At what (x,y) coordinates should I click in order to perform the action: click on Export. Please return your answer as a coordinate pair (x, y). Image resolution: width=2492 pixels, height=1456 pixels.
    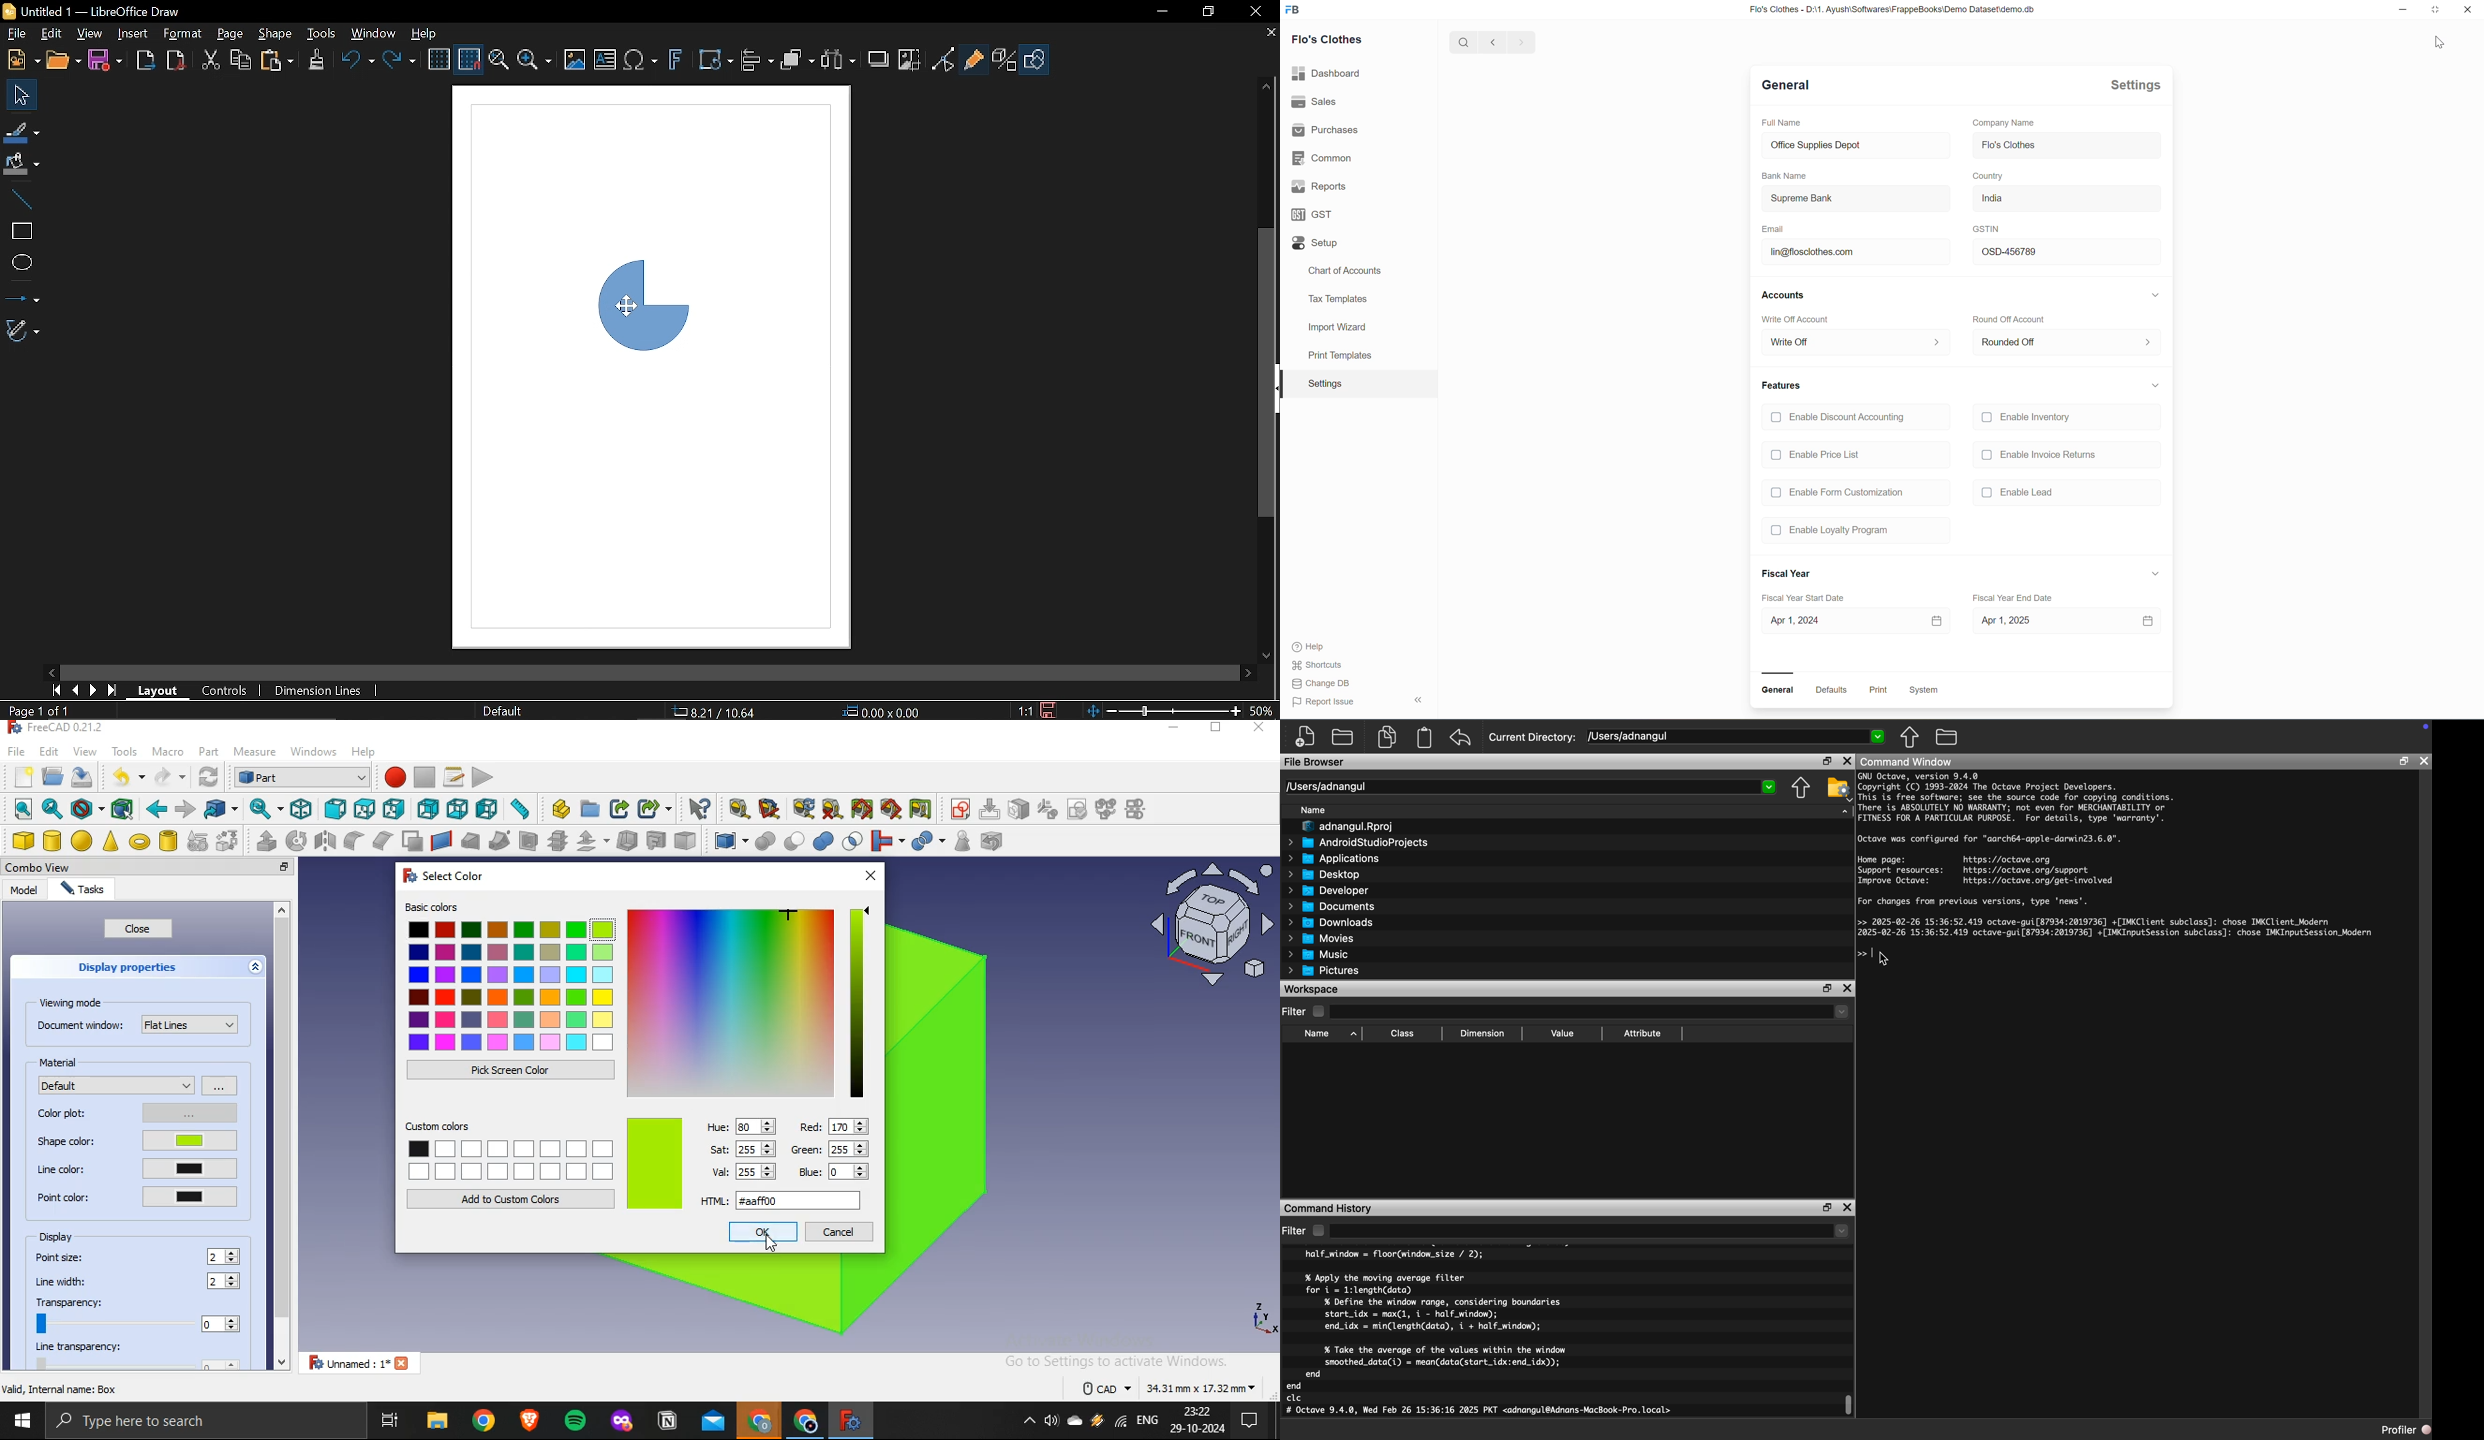
    Looking at the image, I should click on (142, 61).